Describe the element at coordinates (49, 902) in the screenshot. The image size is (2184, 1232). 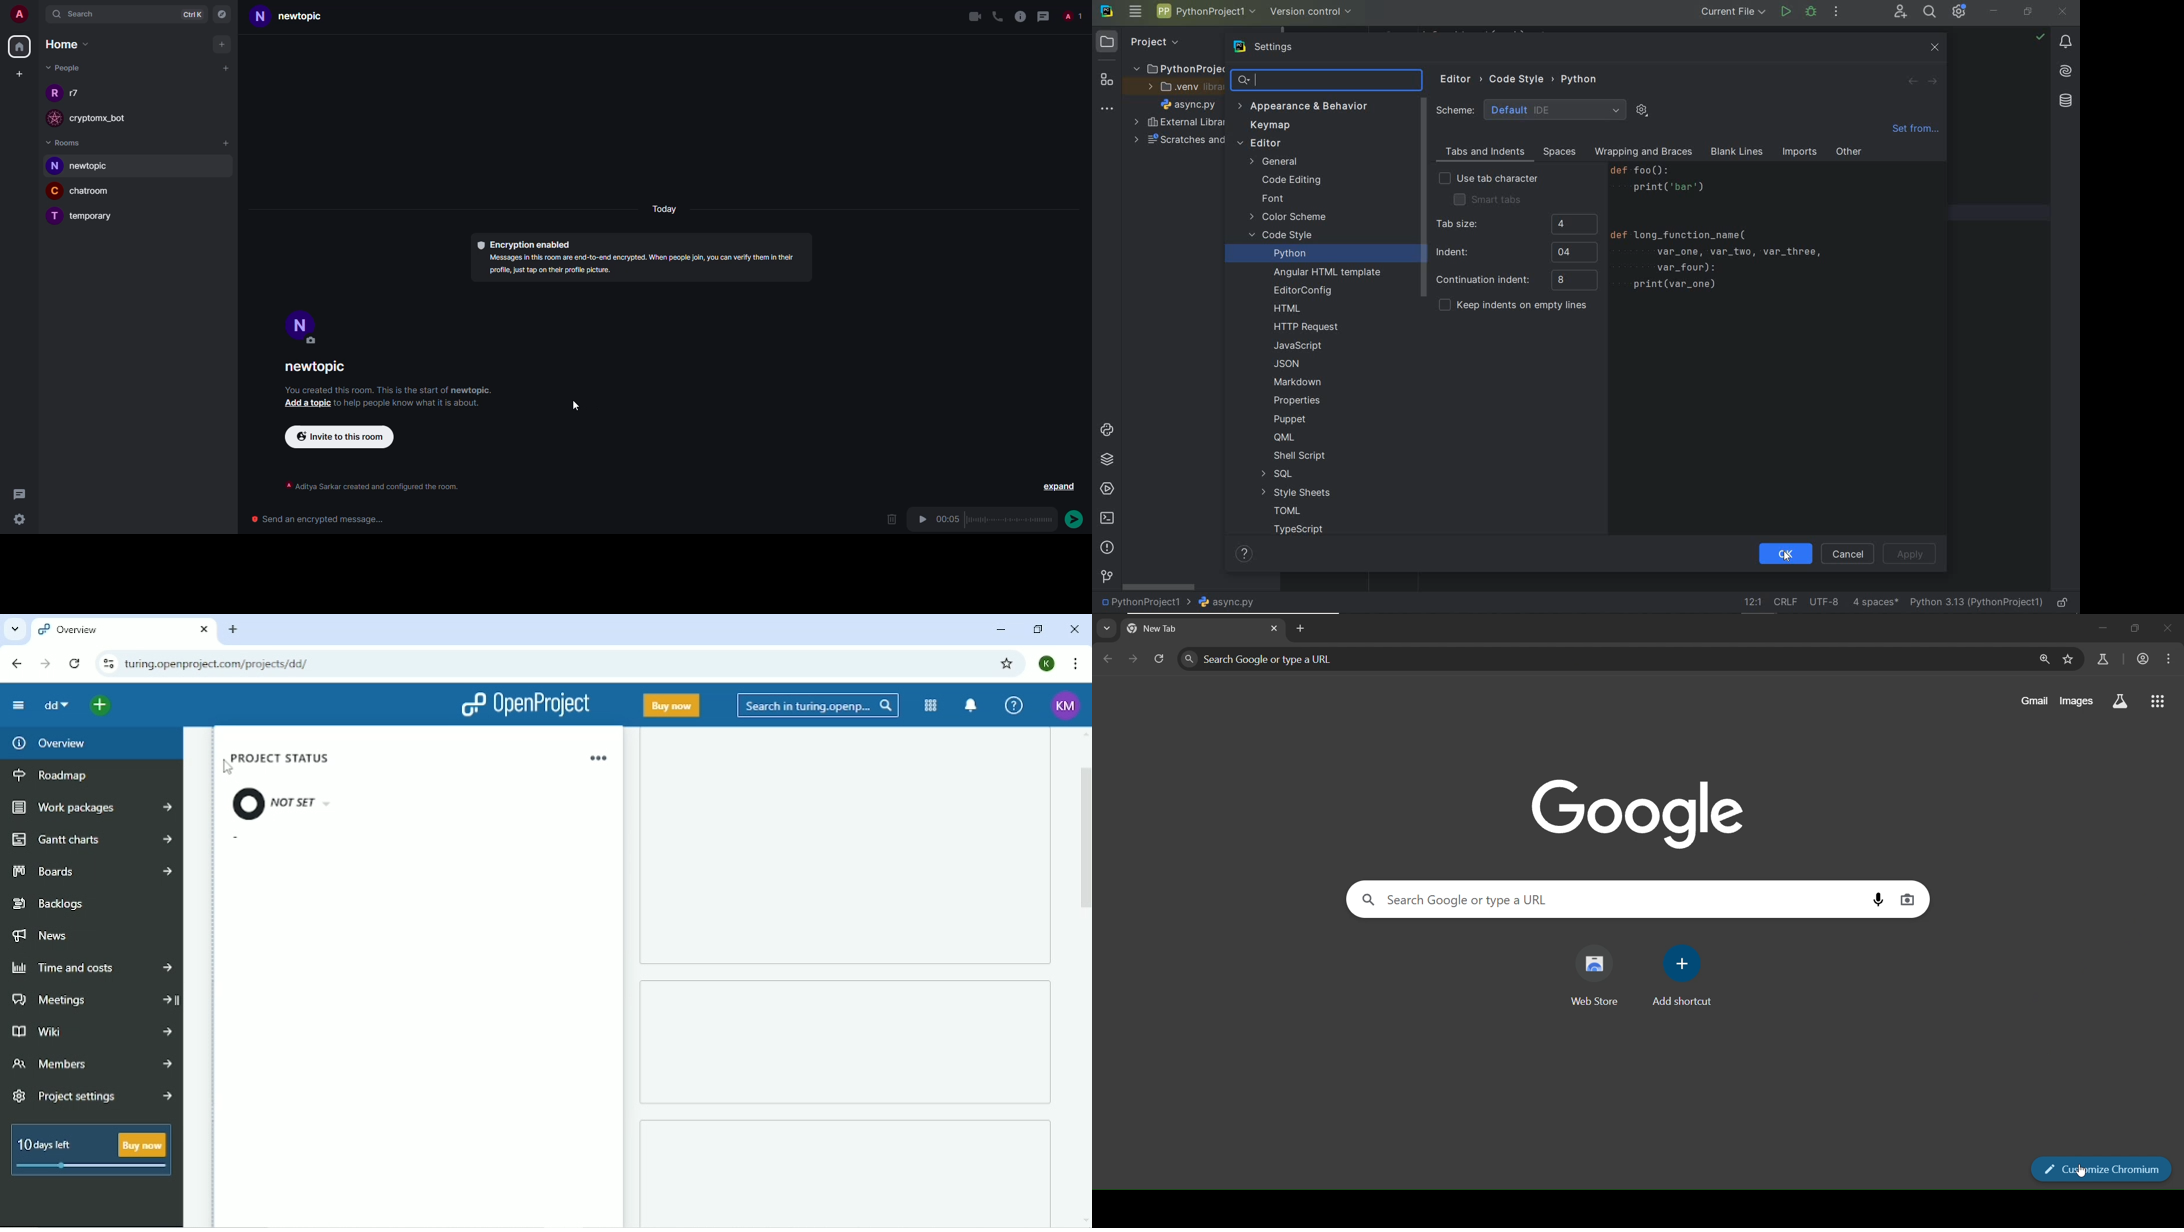
I see `Backlogs` at that location.